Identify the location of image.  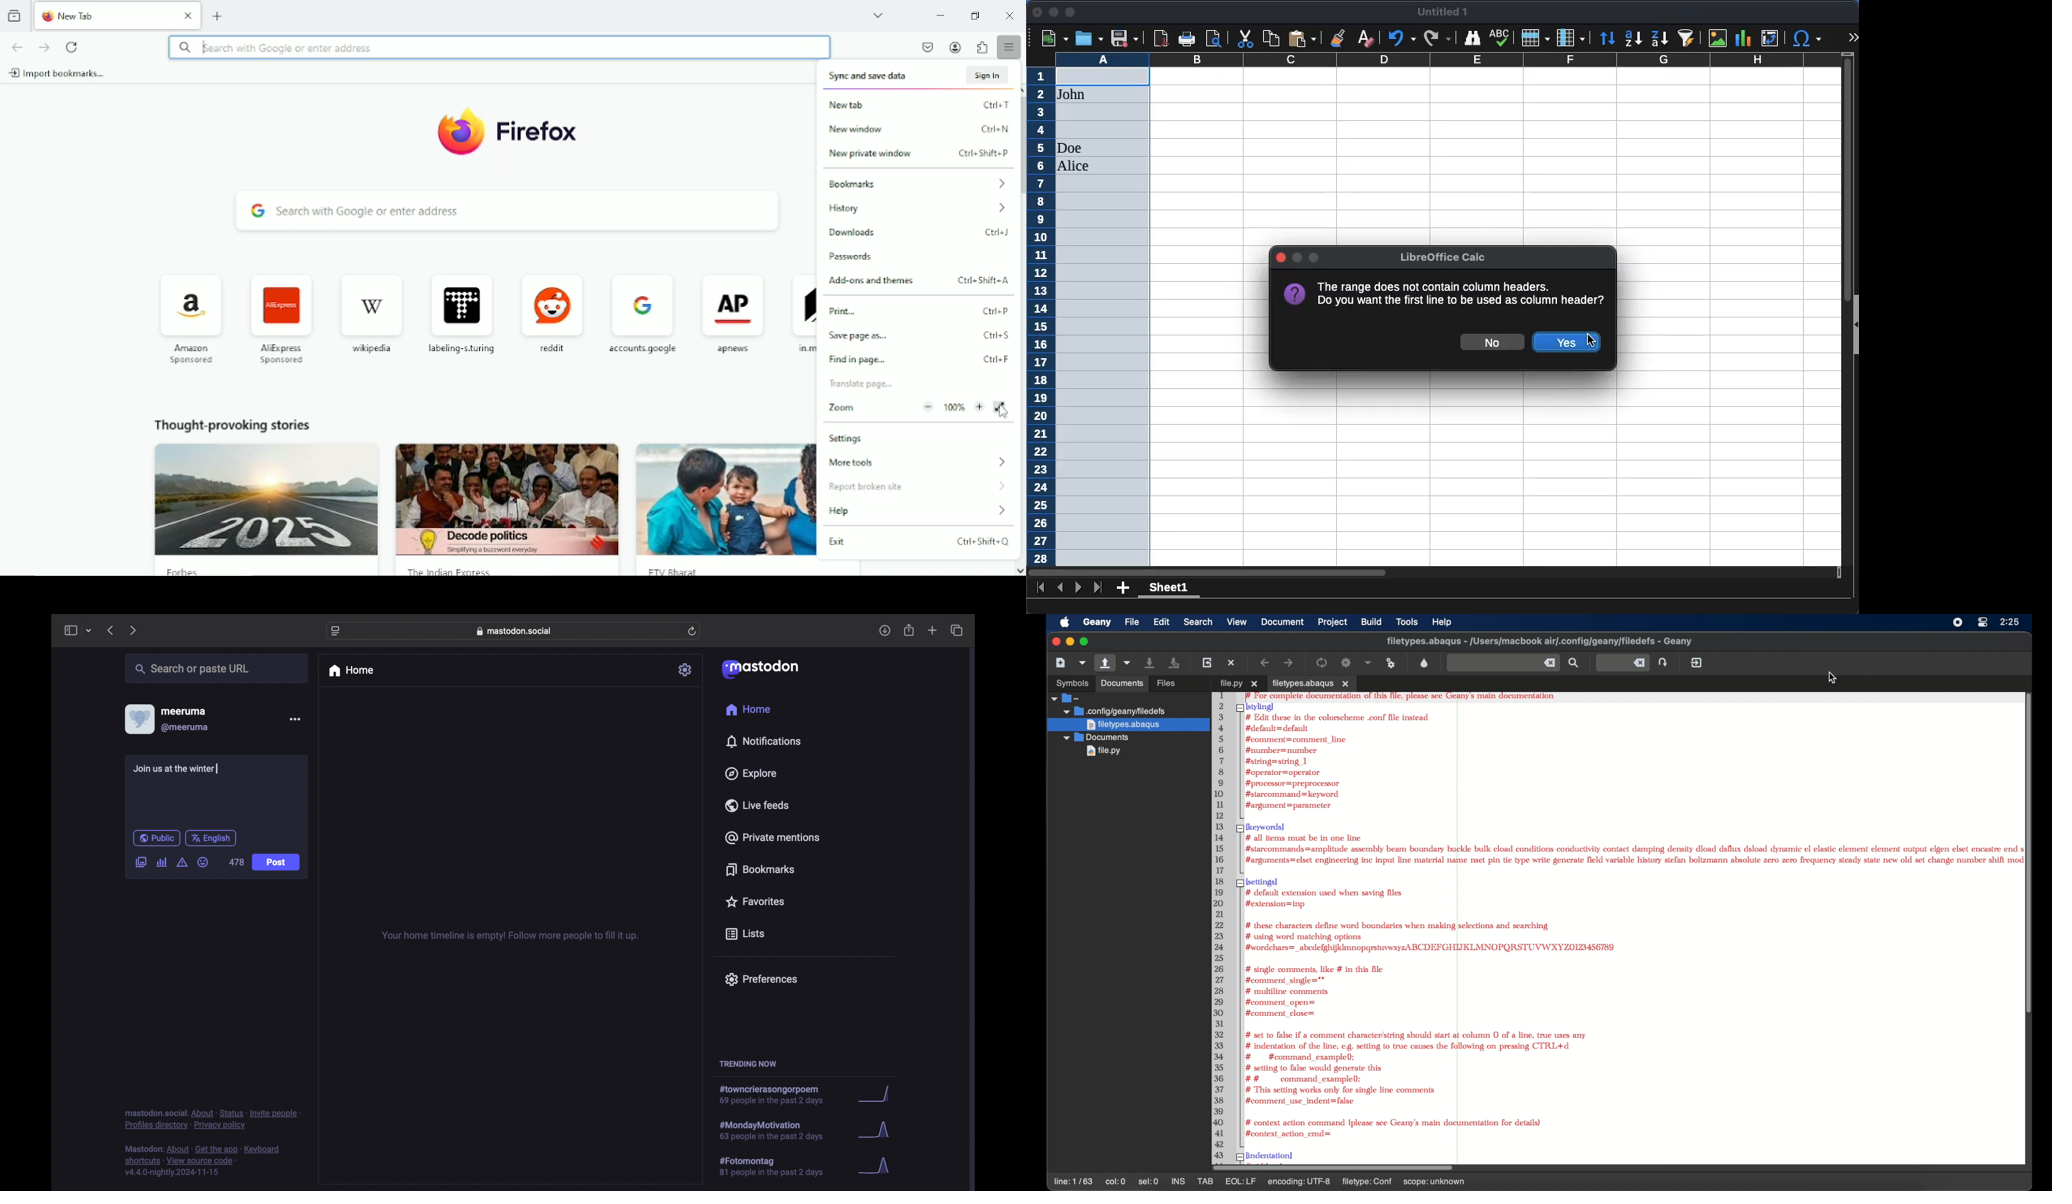
(724, 498).